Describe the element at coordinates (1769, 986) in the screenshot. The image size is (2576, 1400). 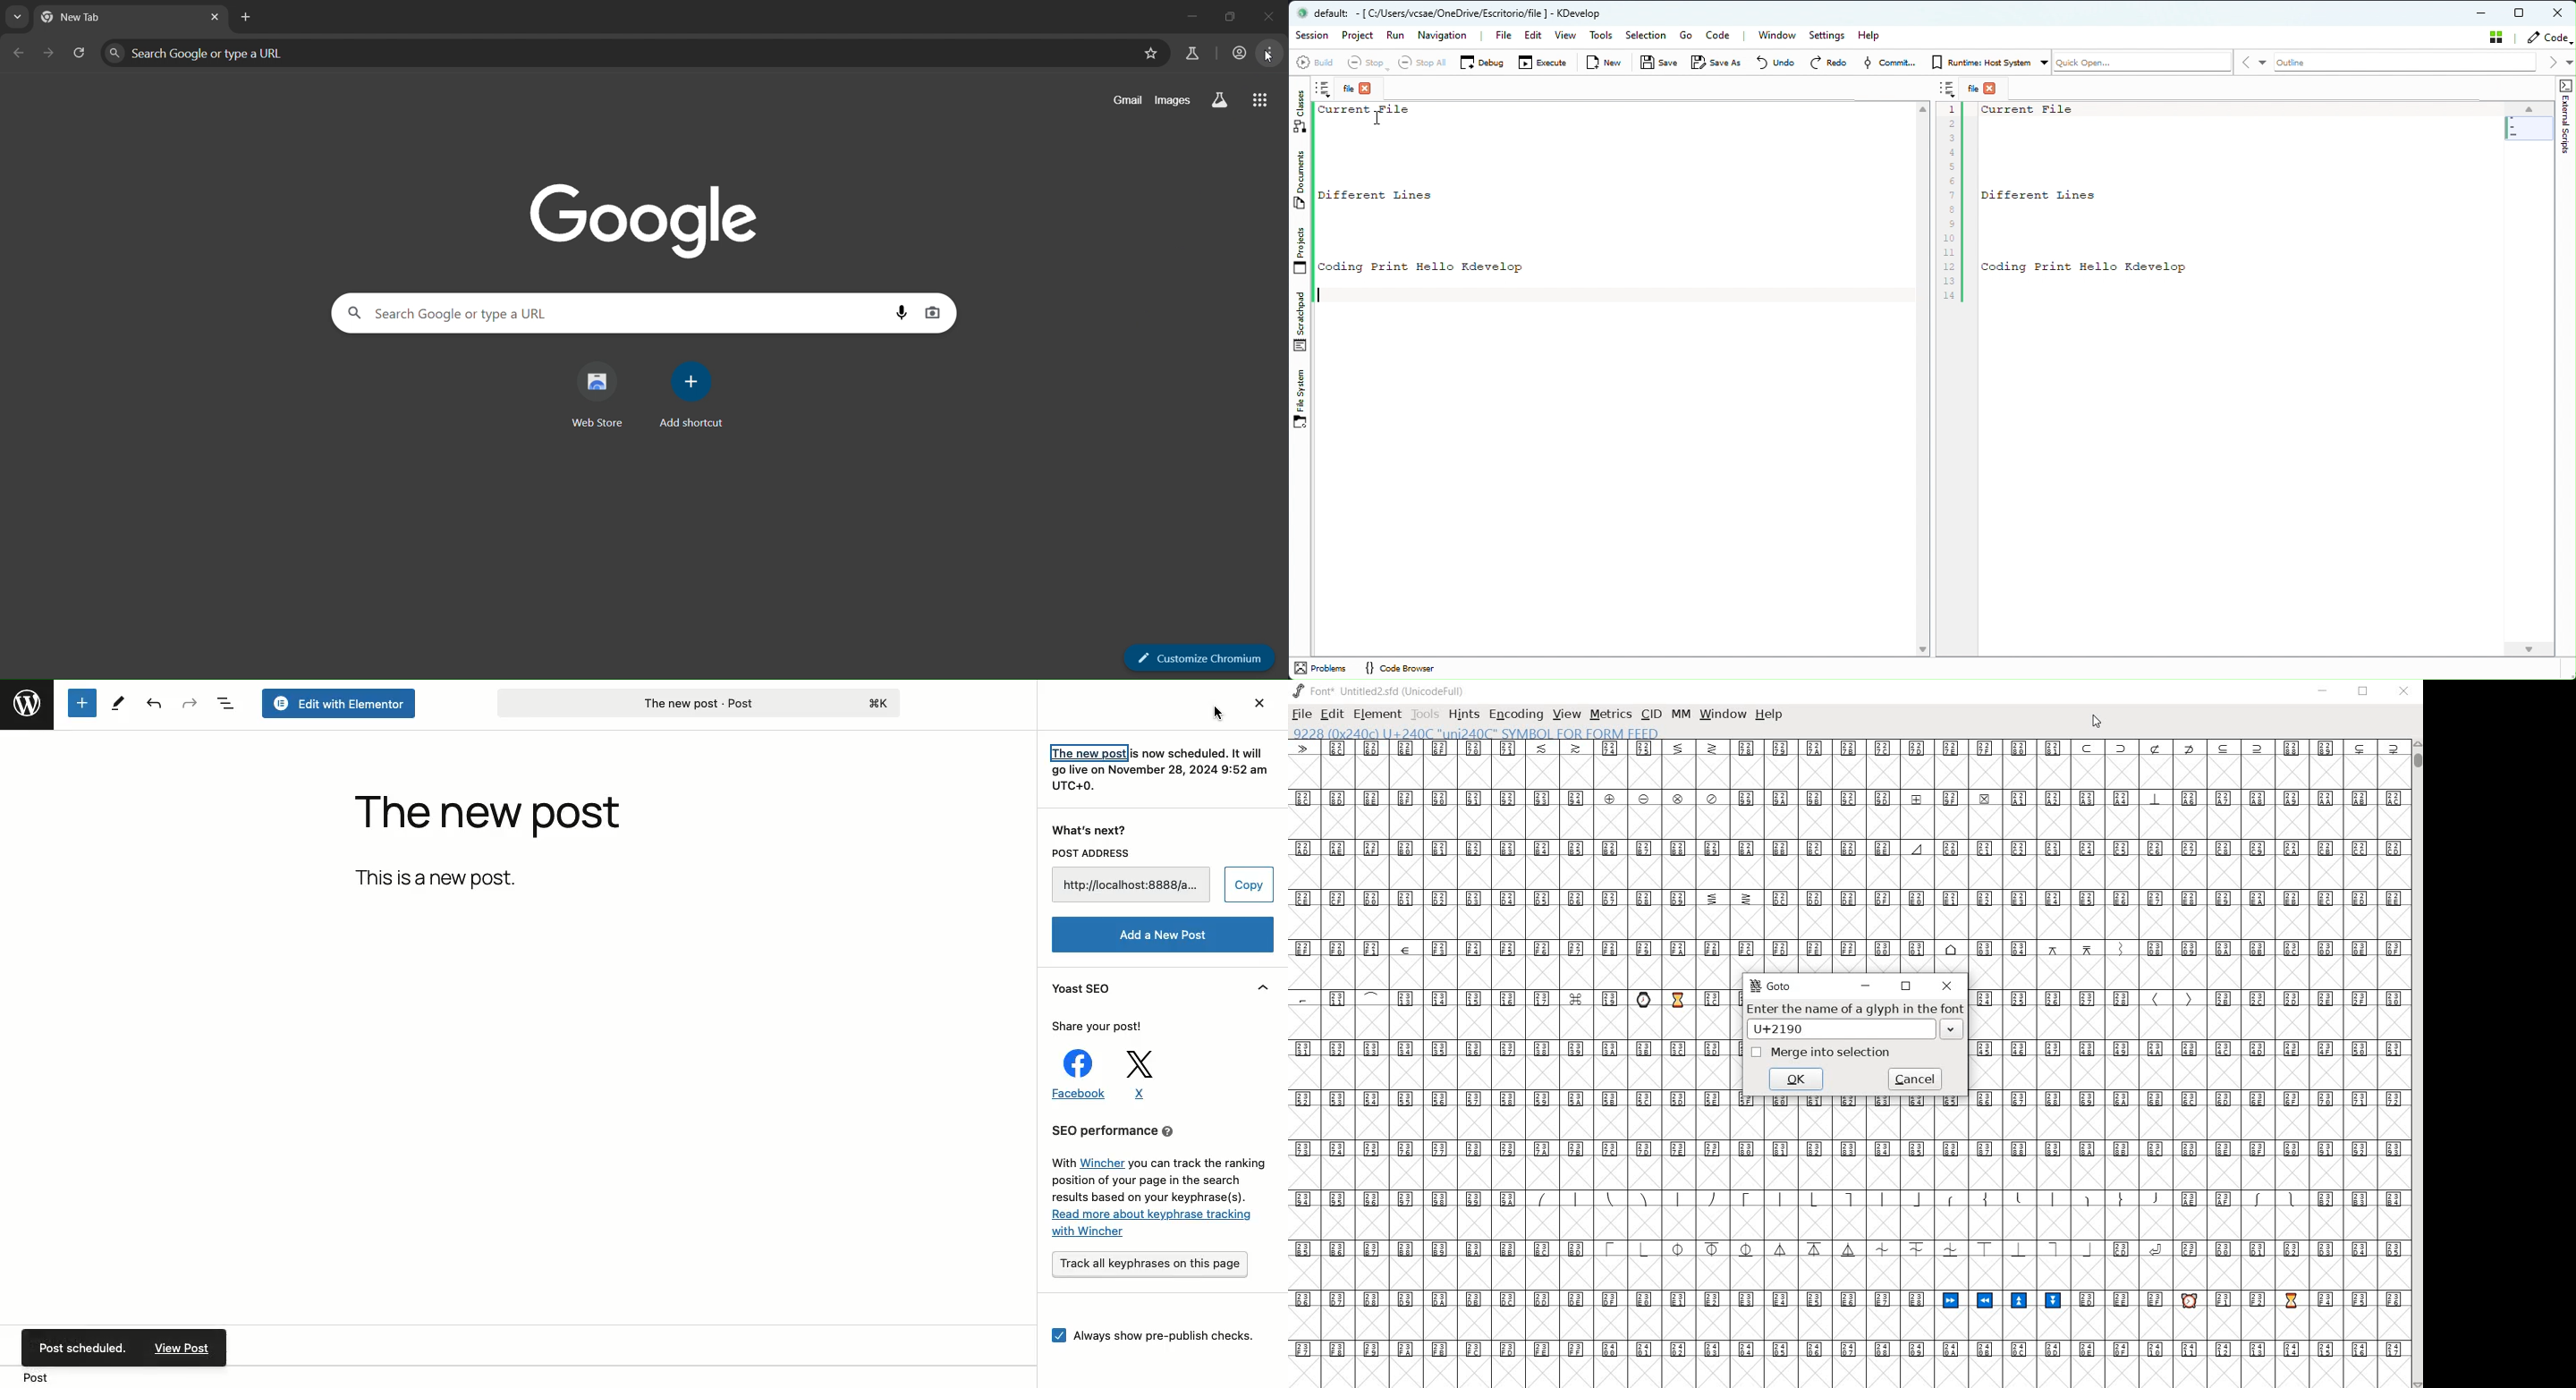
I see `GoTo` at that location.